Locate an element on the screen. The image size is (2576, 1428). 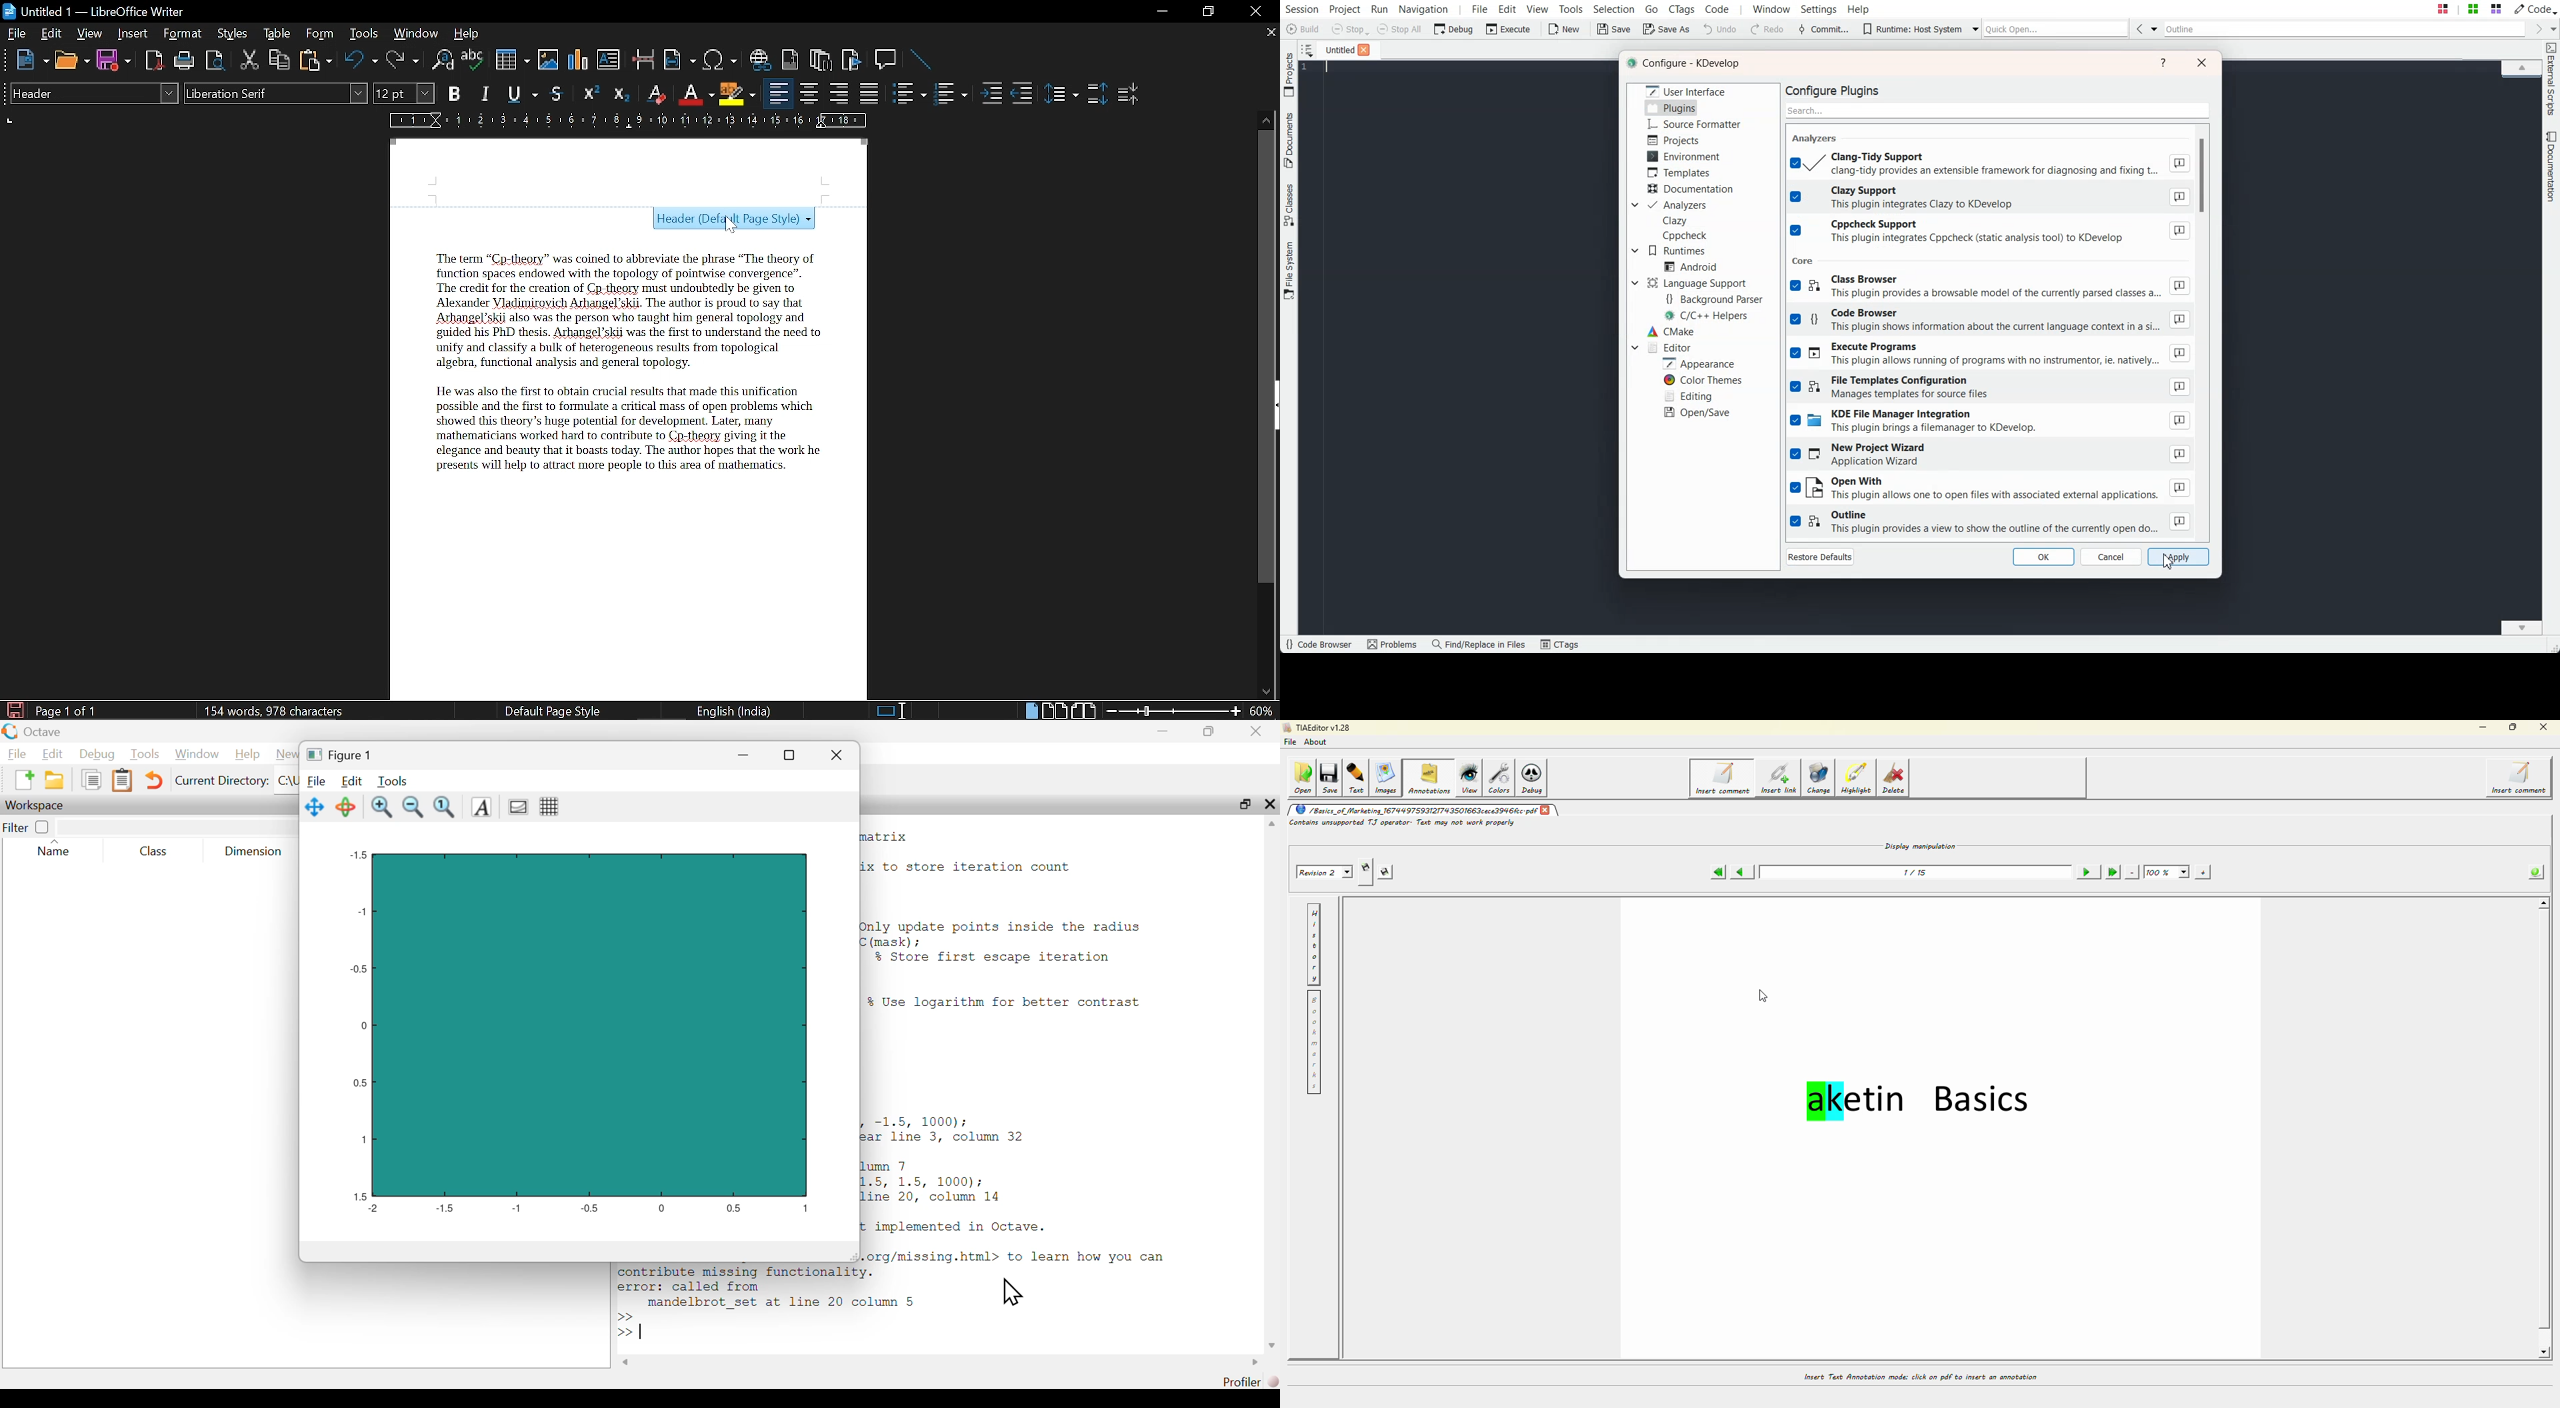
Spell check is located at coordinates (473, 60).